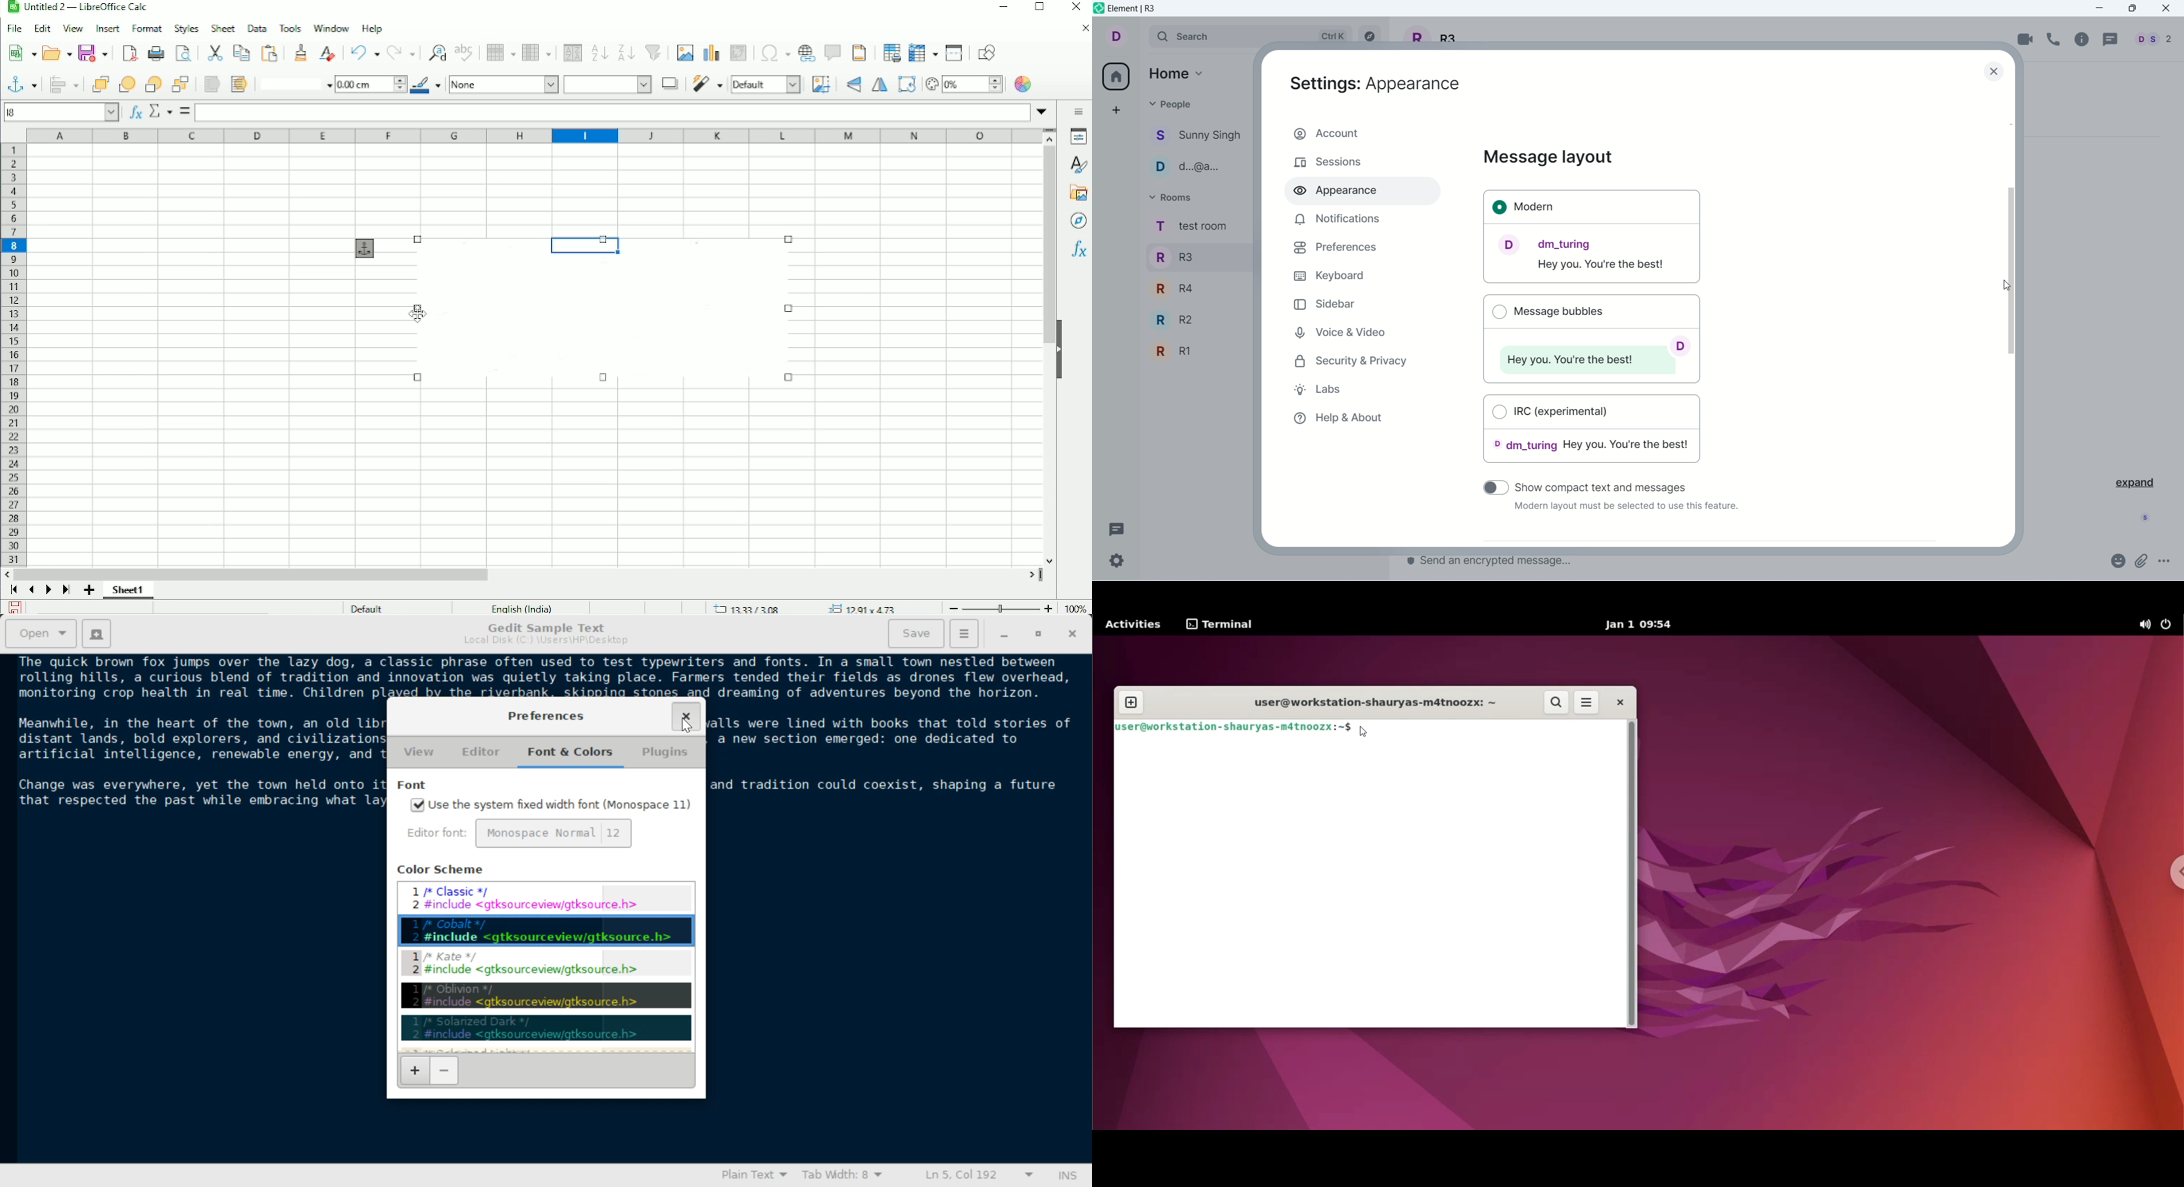  I want to click on R1, so click(1197, 353).